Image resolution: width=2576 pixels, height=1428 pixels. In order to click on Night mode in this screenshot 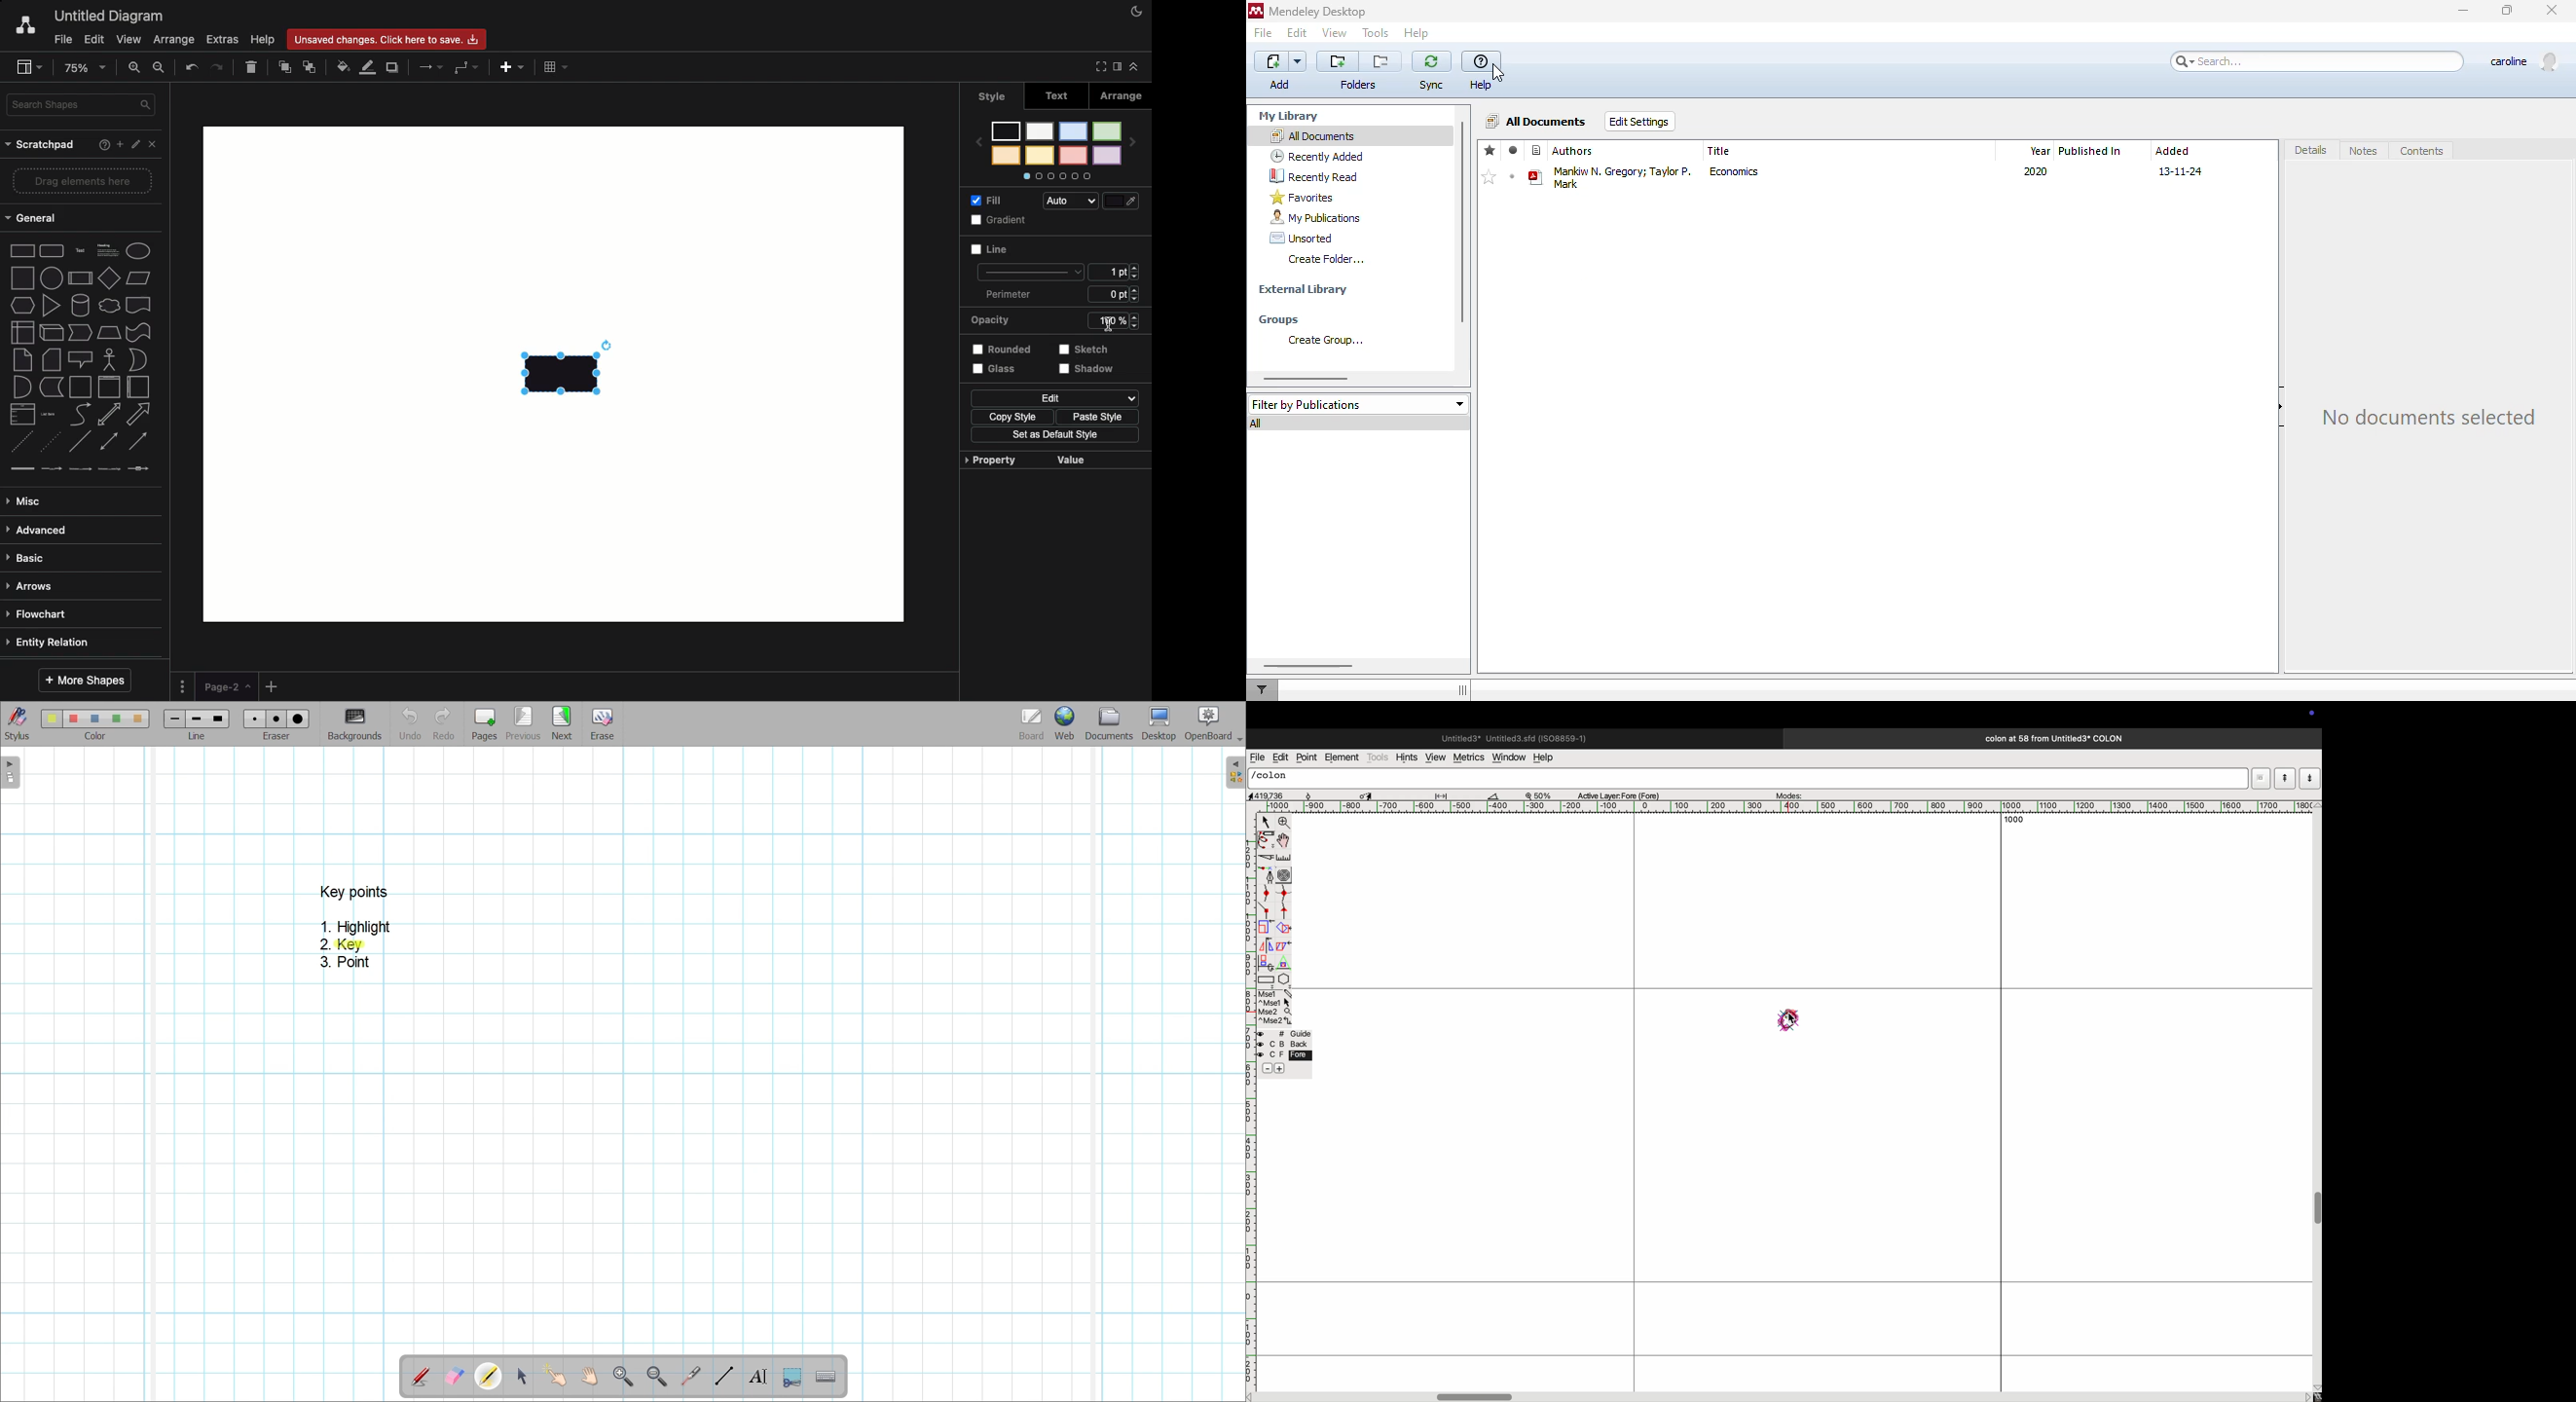, I will do `click(1135, 10)`.